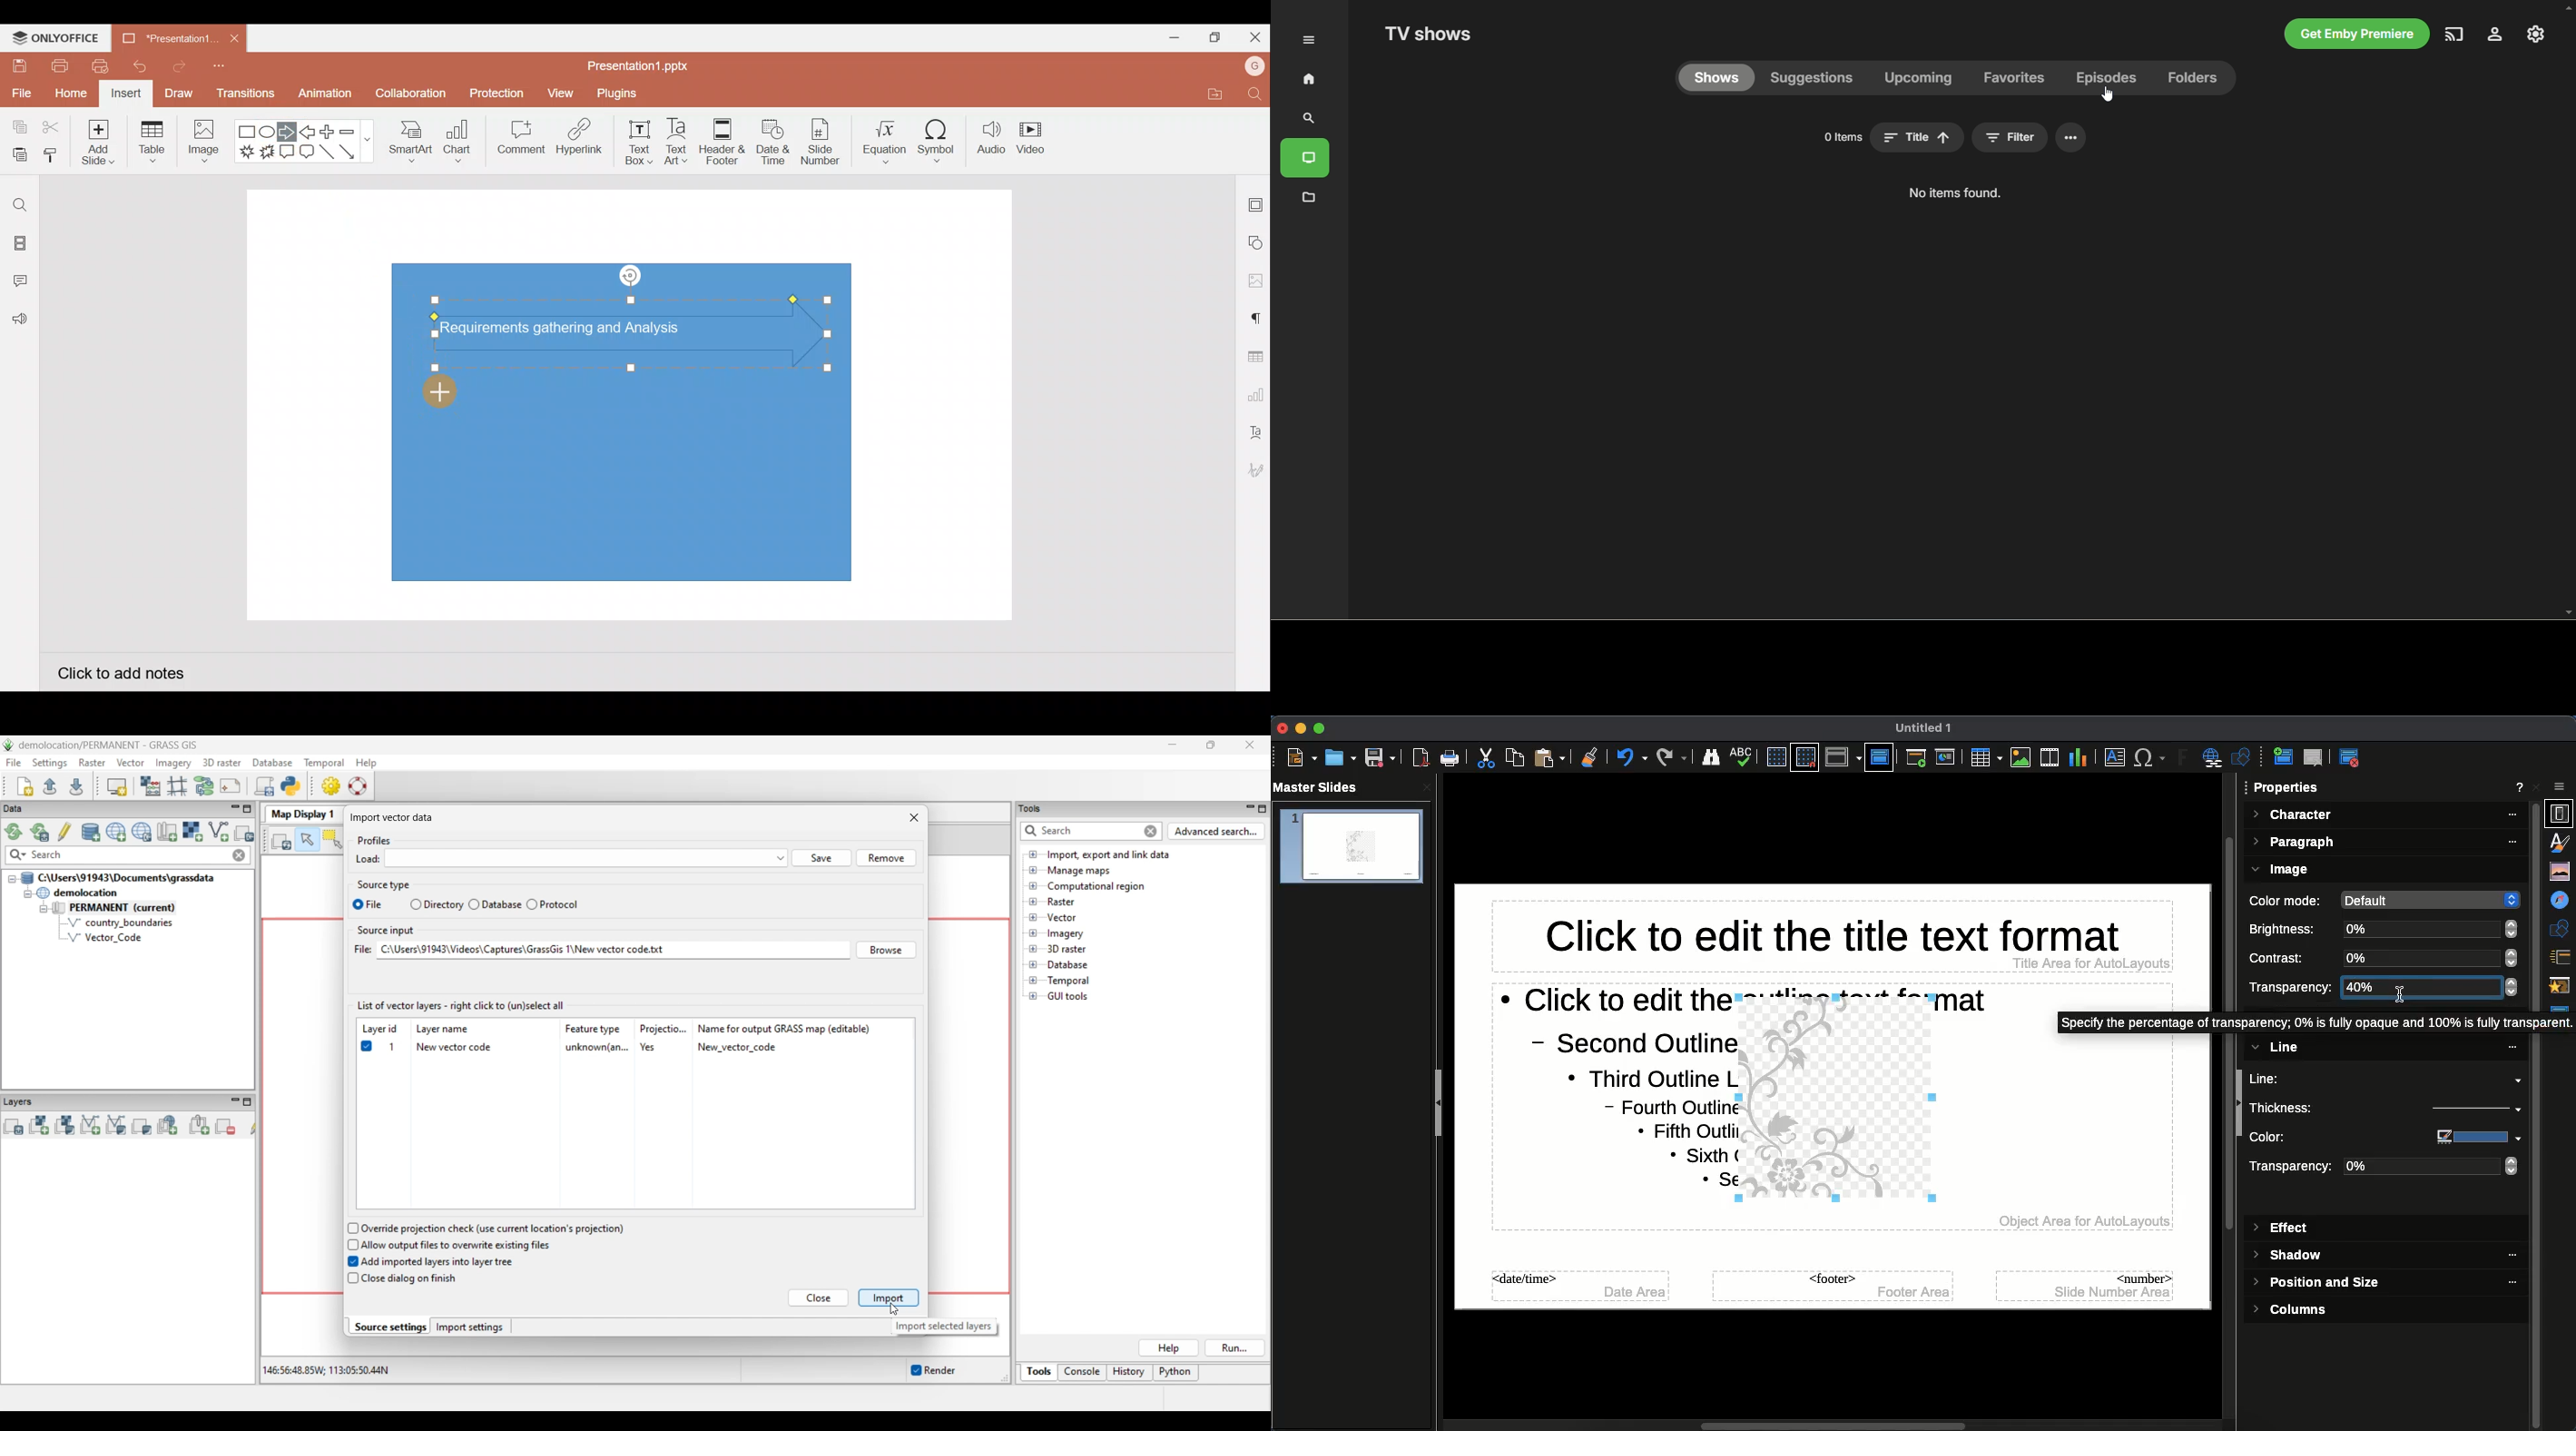 The width and height of the screenshot is (2576, 1456). What do you see at coordinates (2427, 899) in the screenshot?
I see `default` at bounding box center [2427, 899].